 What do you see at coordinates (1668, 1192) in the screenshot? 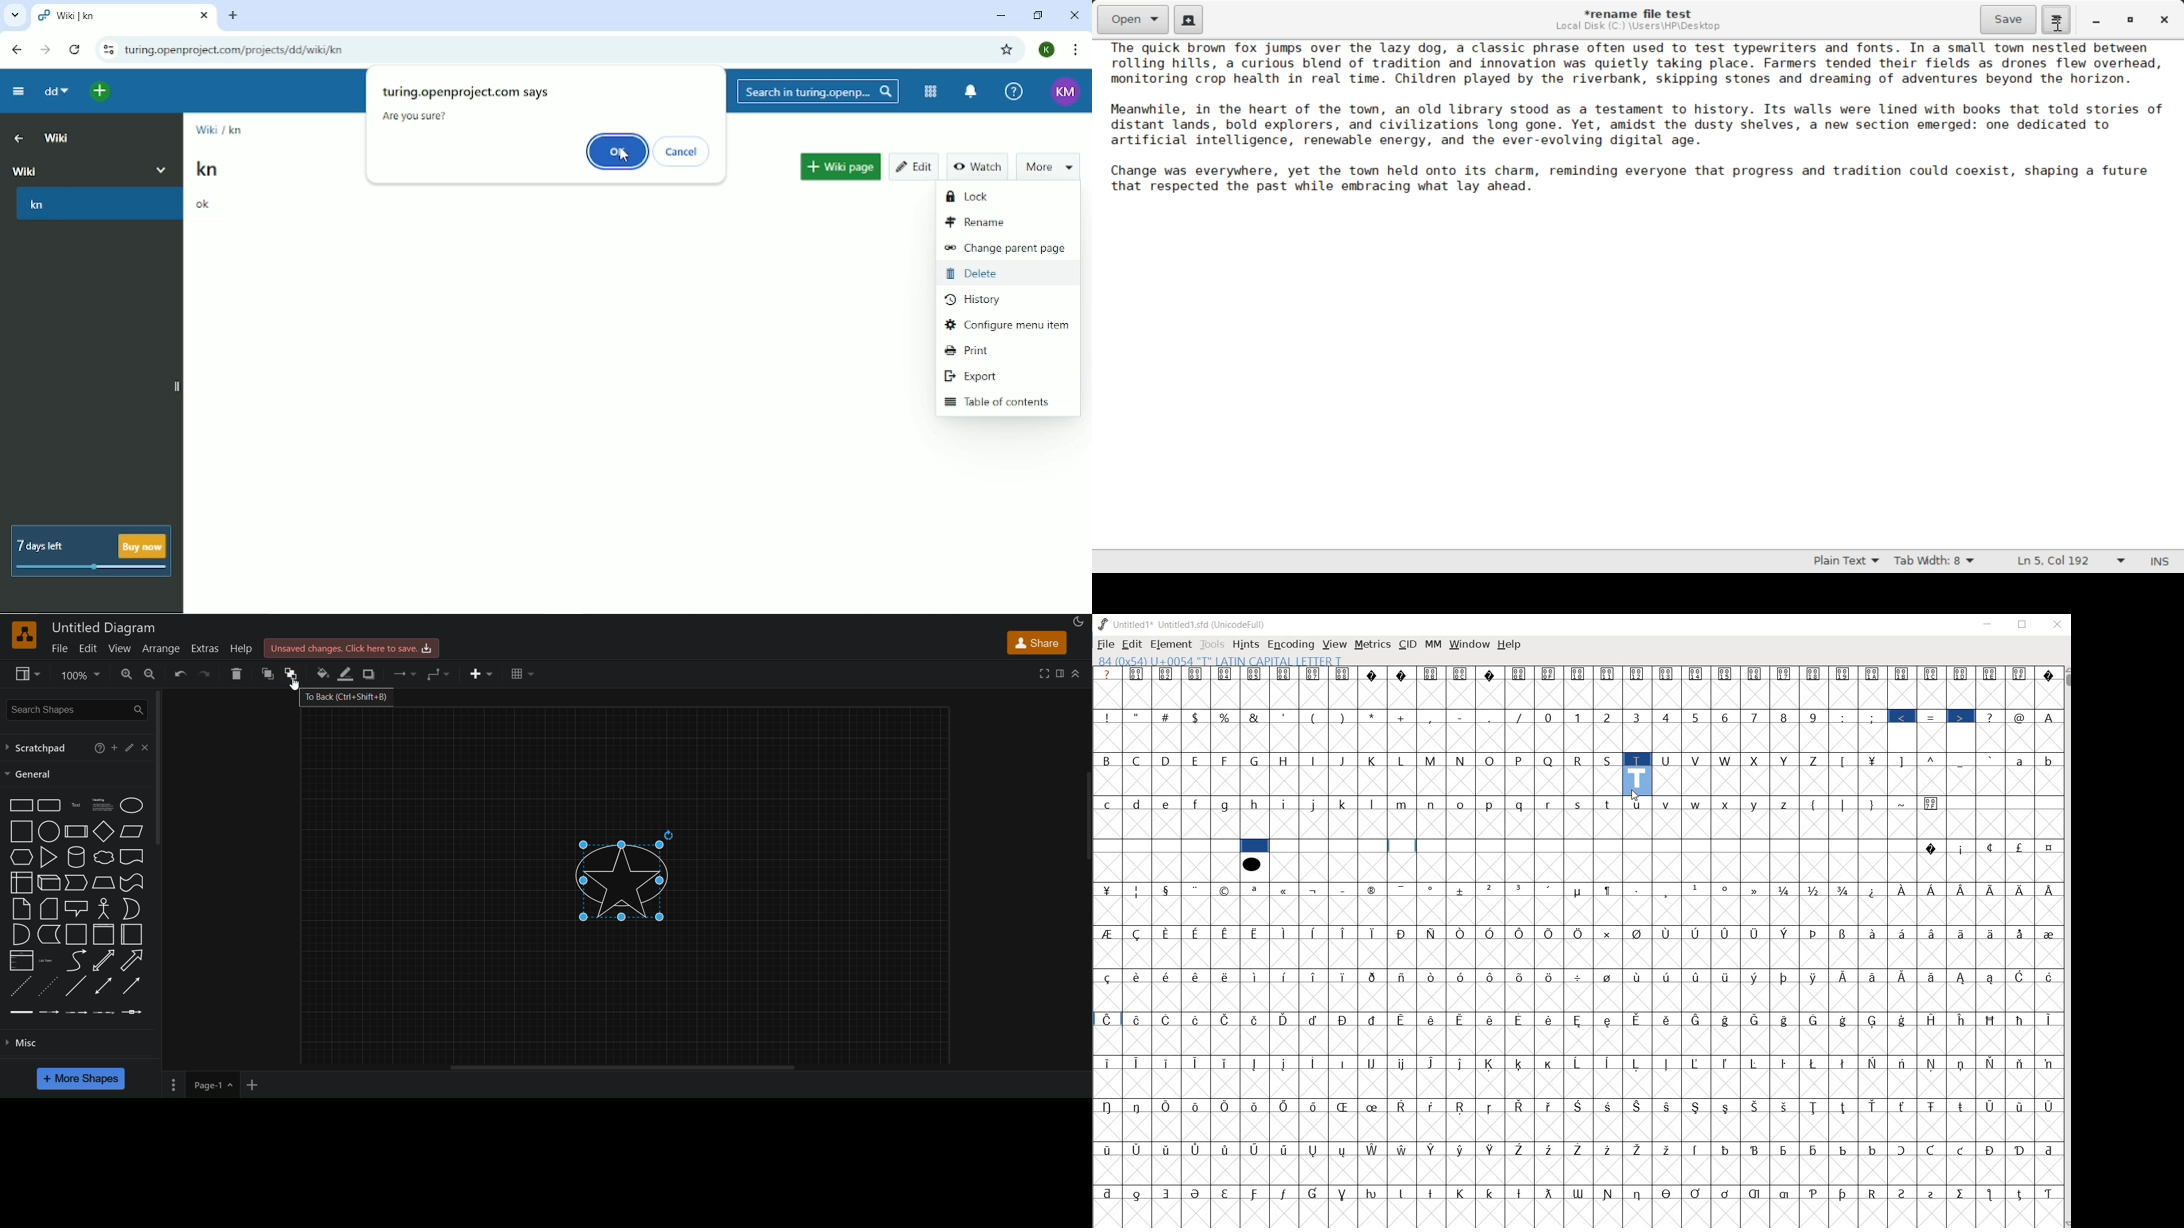
I see `Symbol` at bounding box center [1668, 1192].